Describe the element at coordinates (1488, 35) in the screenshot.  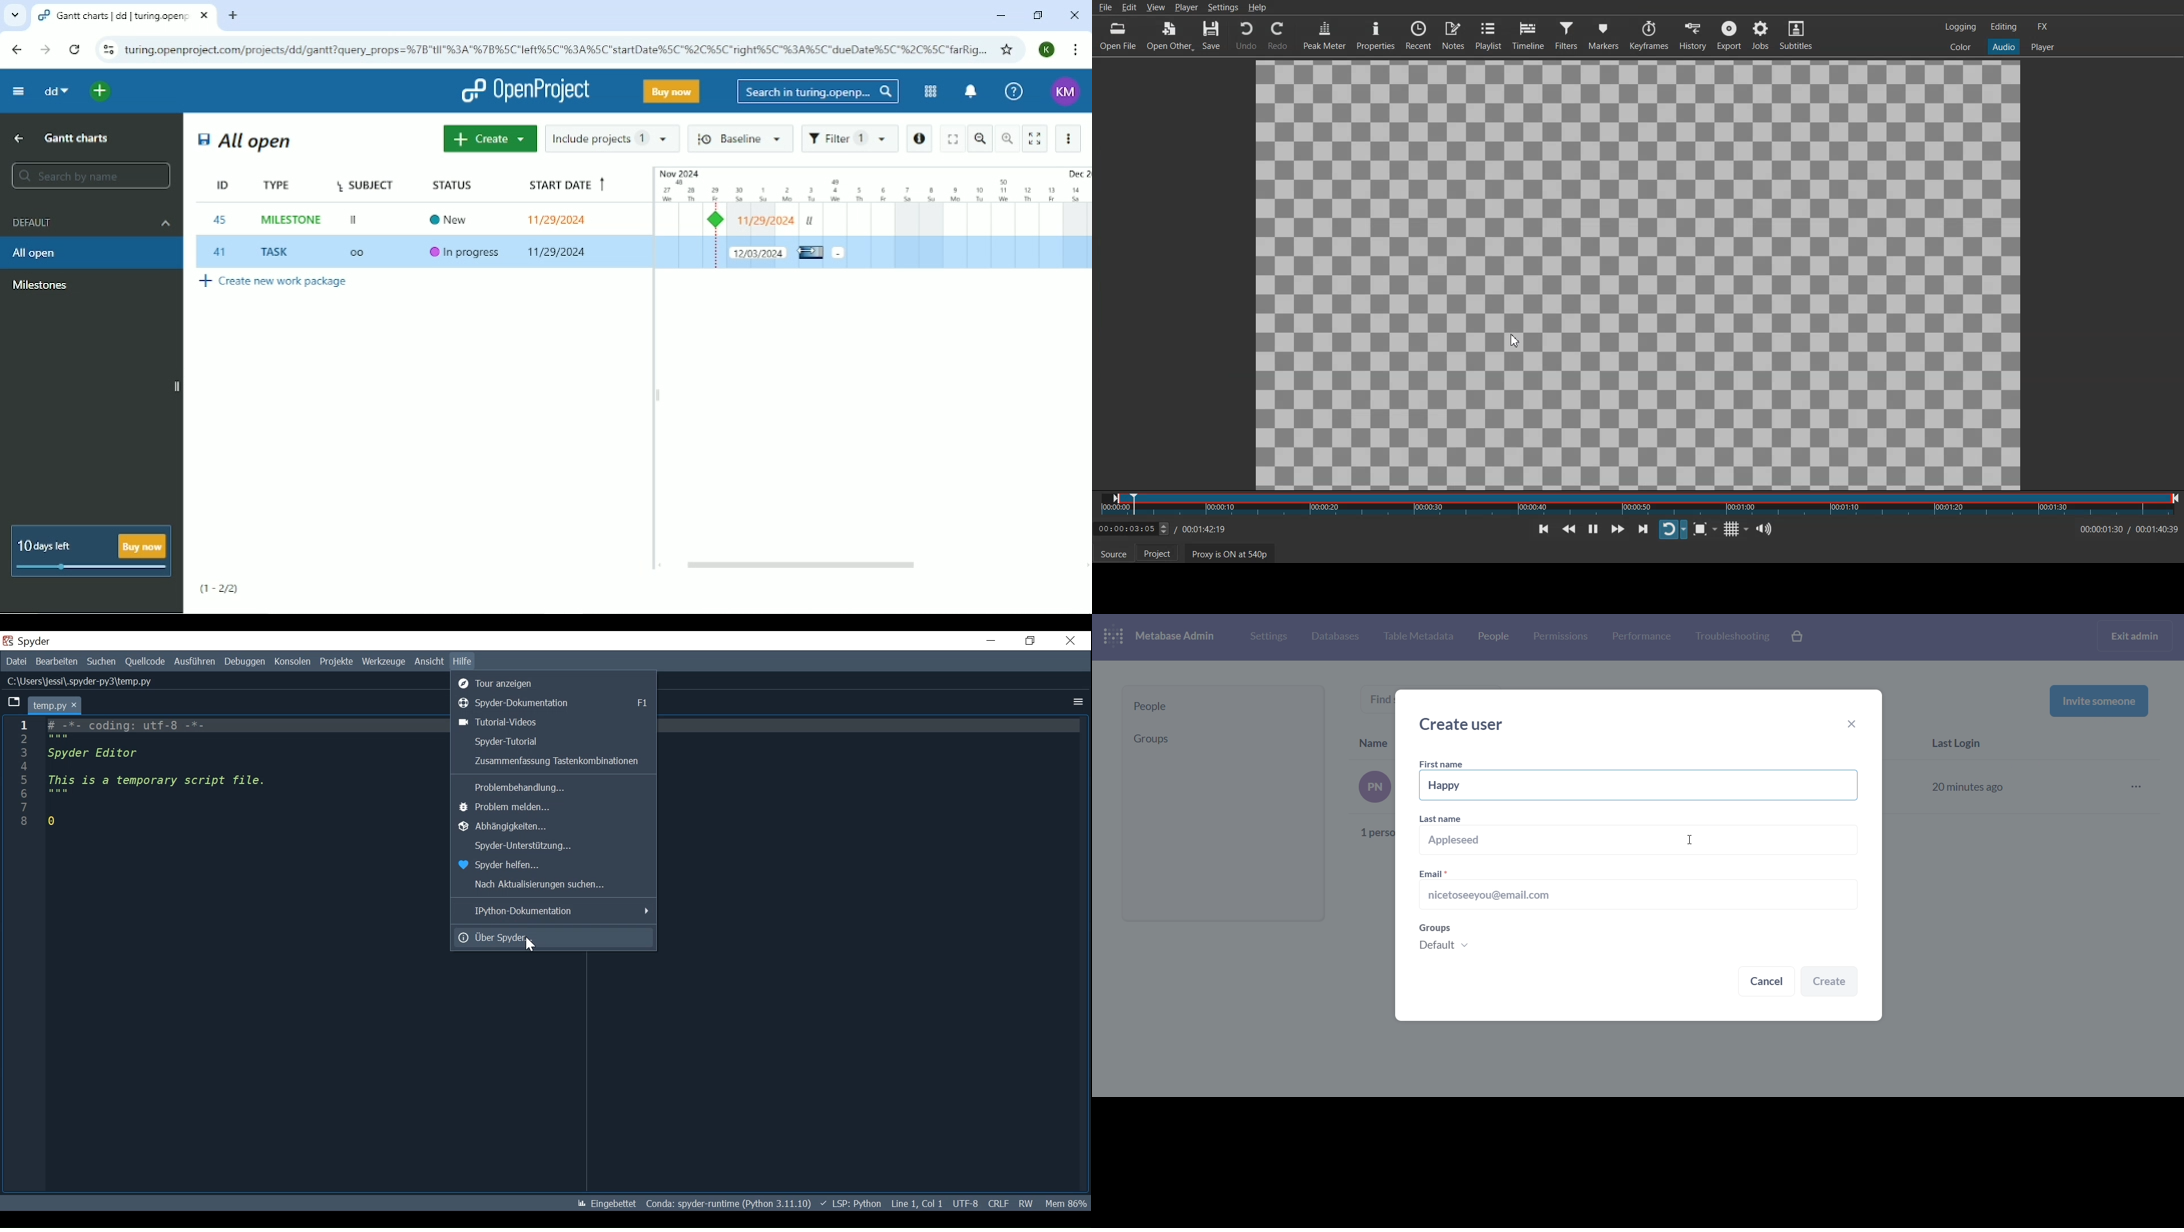
I see `Playlist` at that location.